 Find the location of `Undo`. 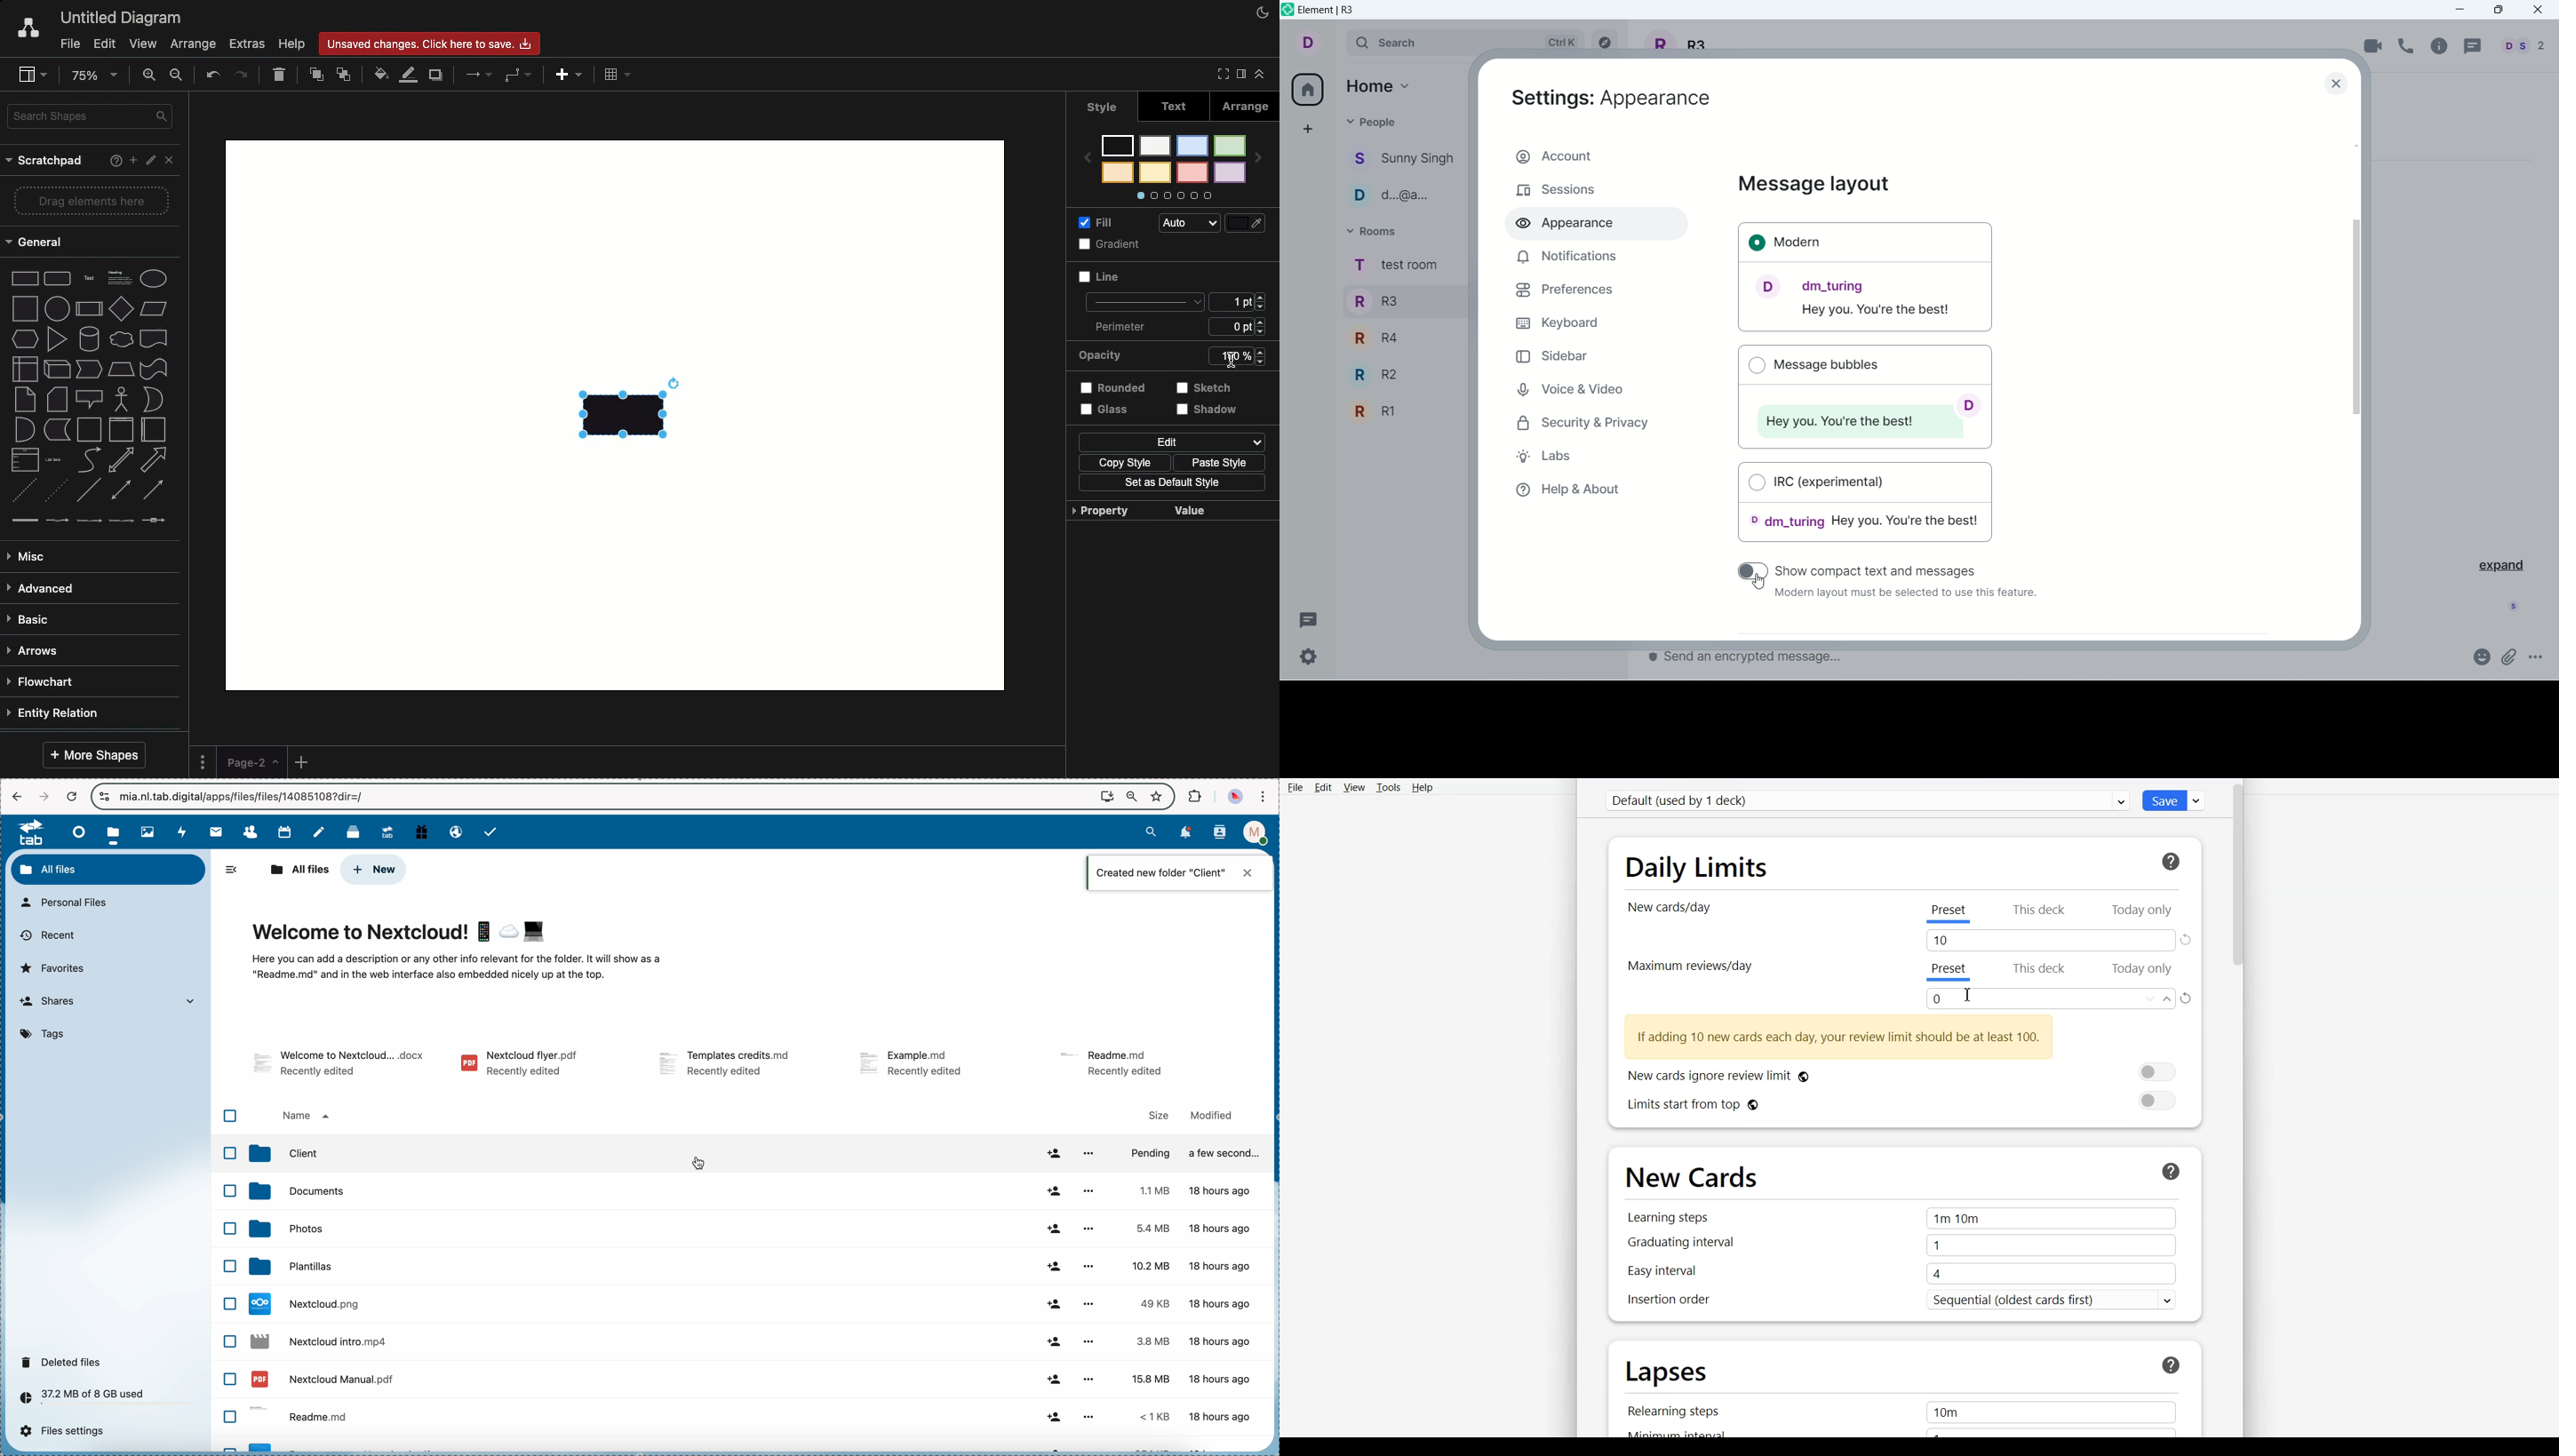

Undo is located at coordinates (213, 76).